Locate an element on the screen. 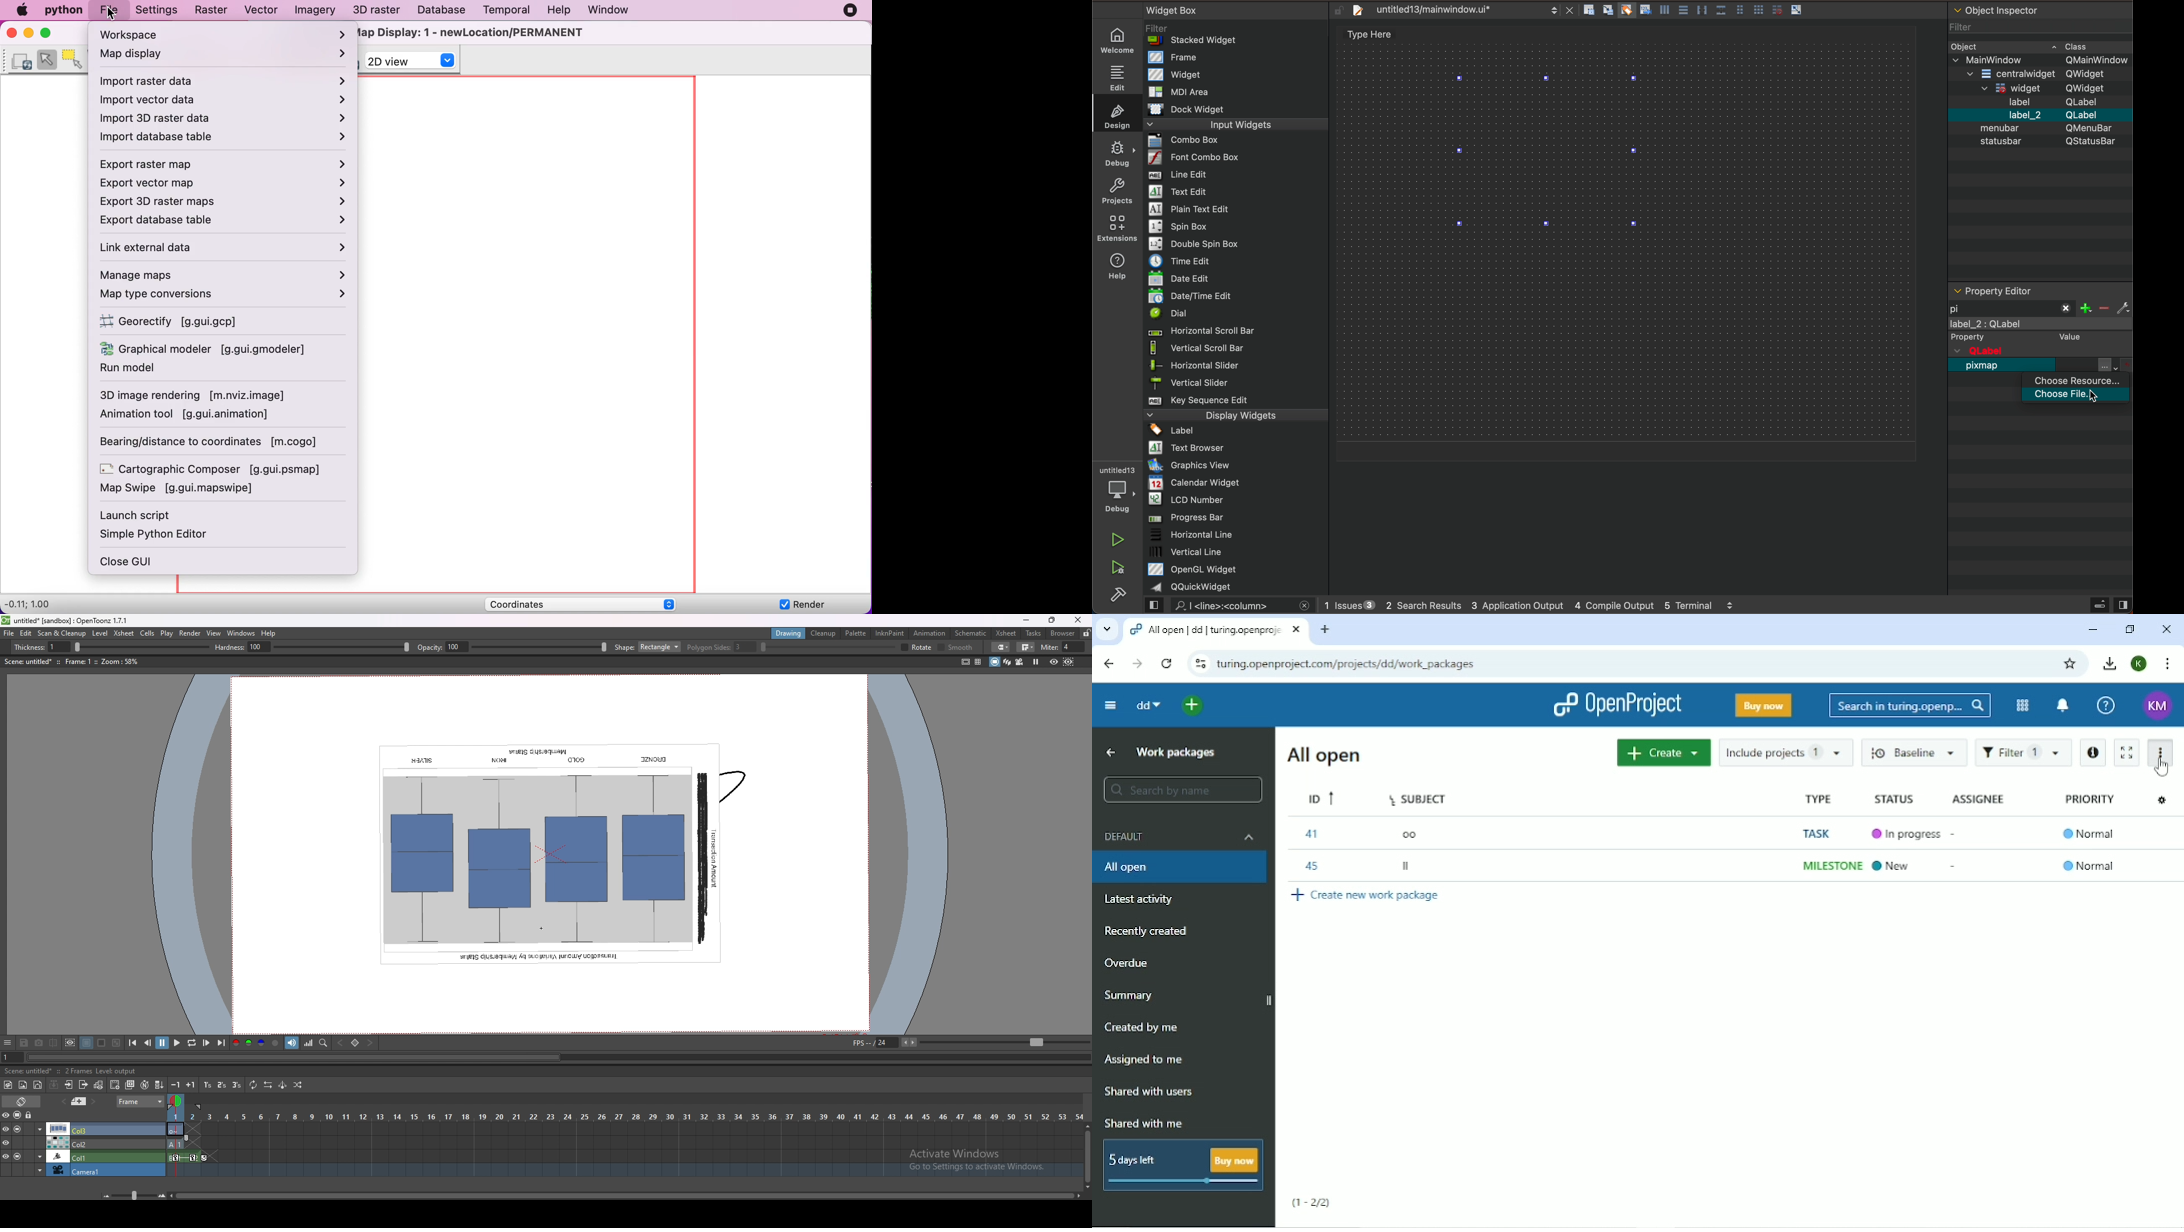  search is located at coordinates (1233, 606).